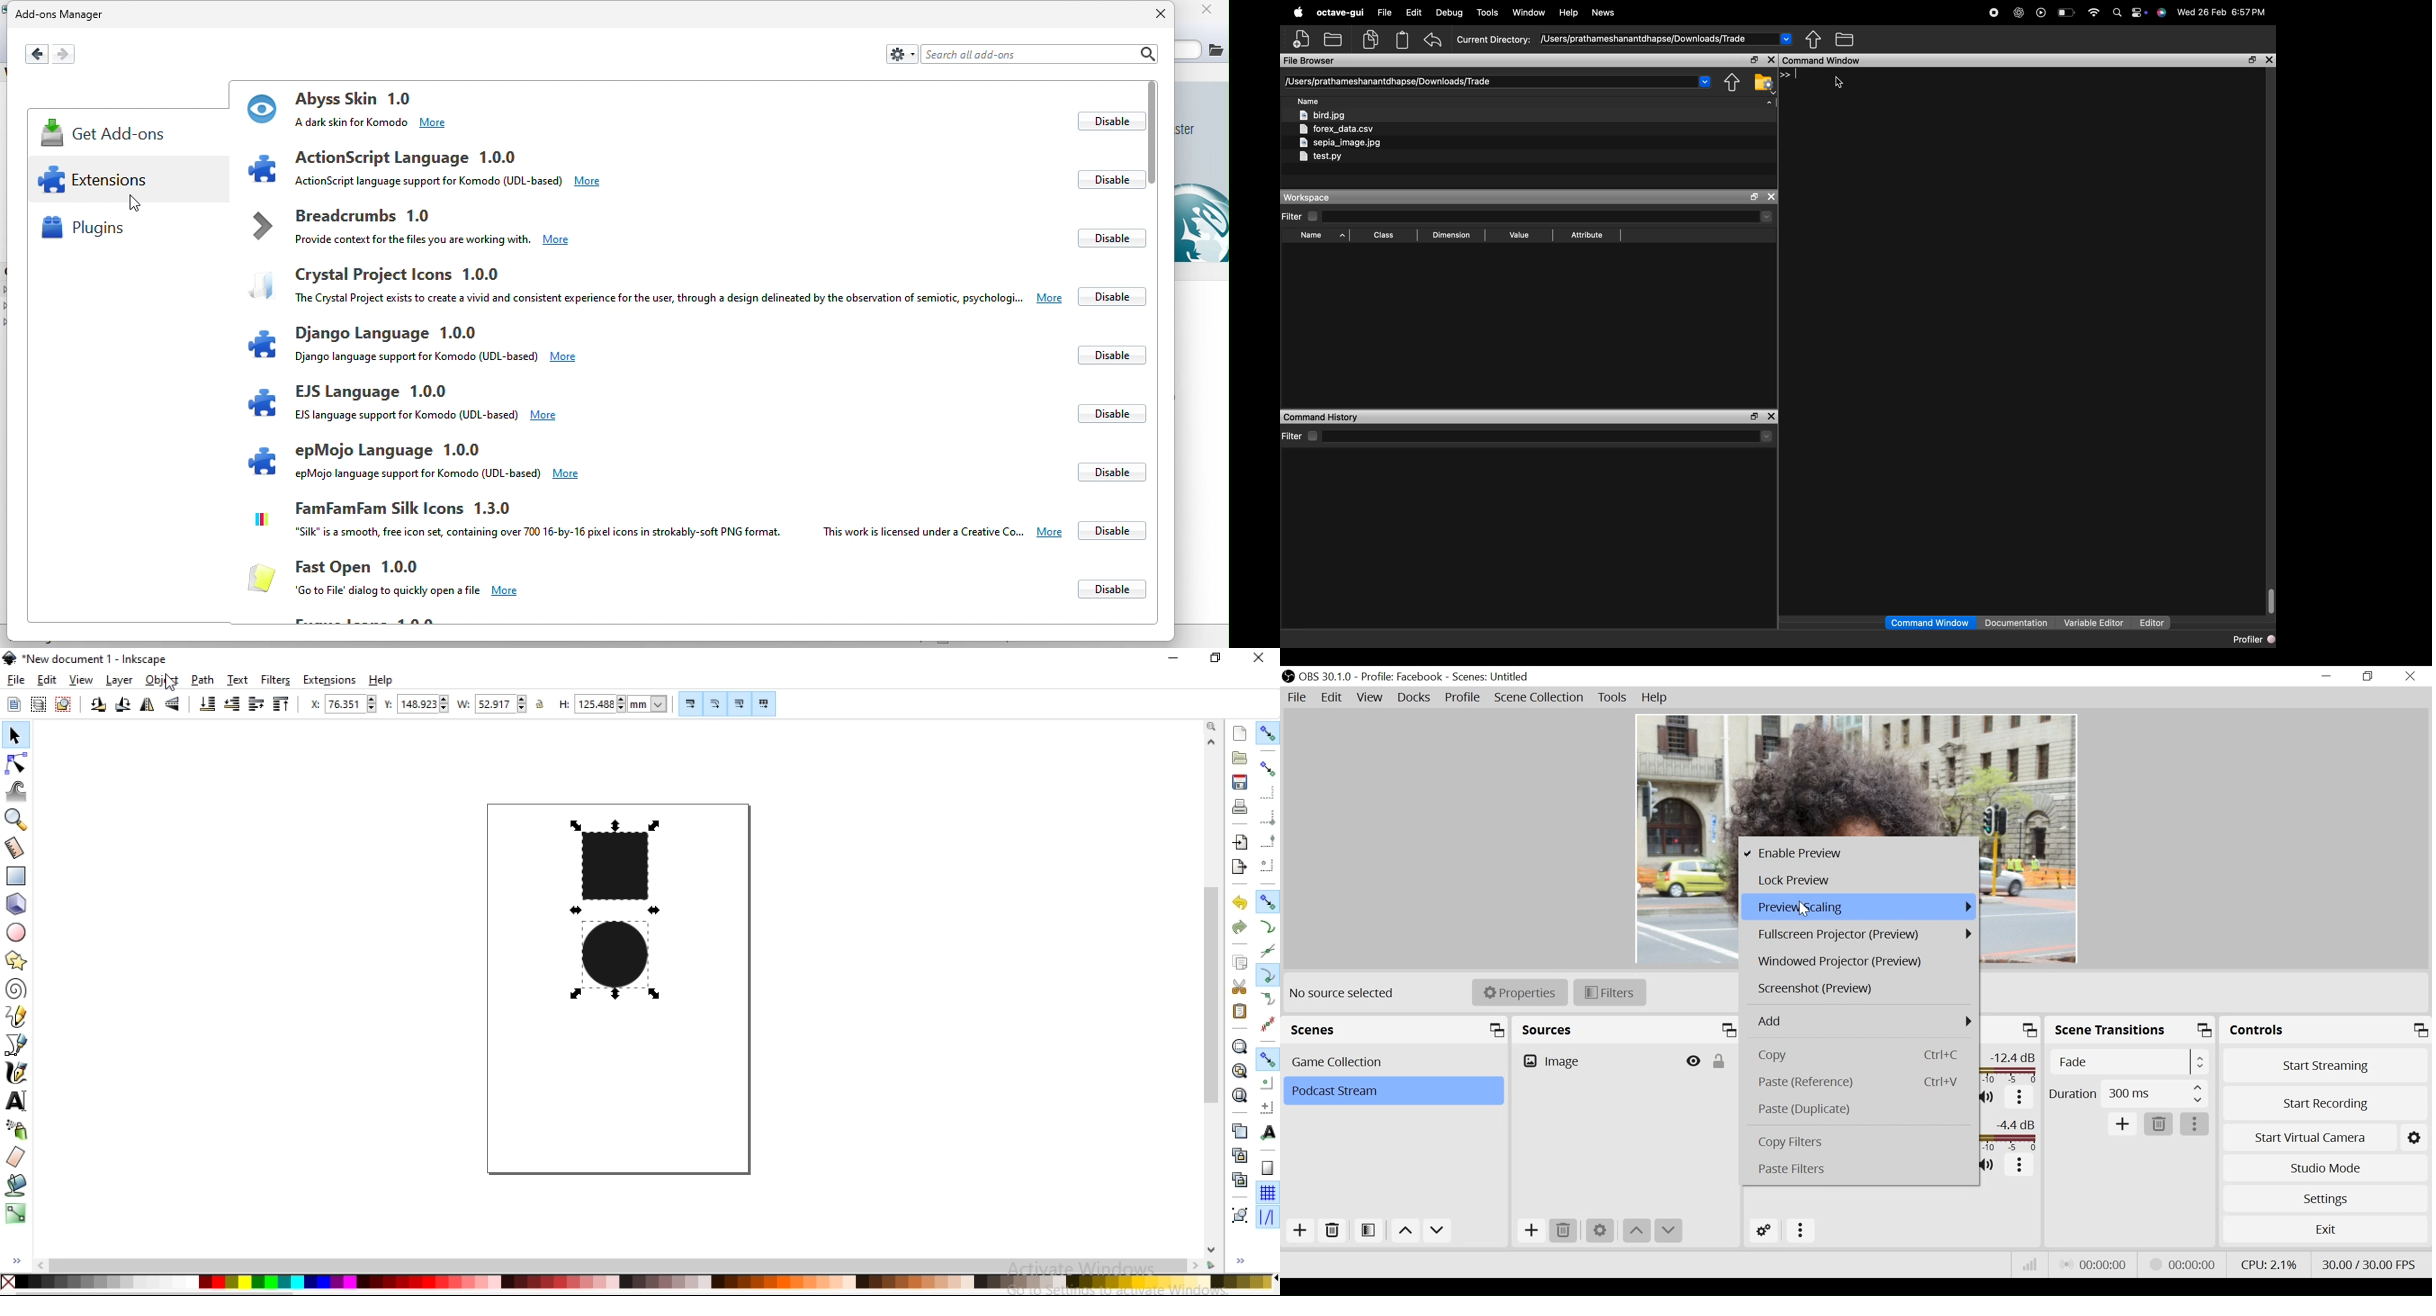 This screenshot has width=2436, height=1316. Describe the element at coordinates (1858, 1169) in the screenshot. I see `Paste Filters` at that location.